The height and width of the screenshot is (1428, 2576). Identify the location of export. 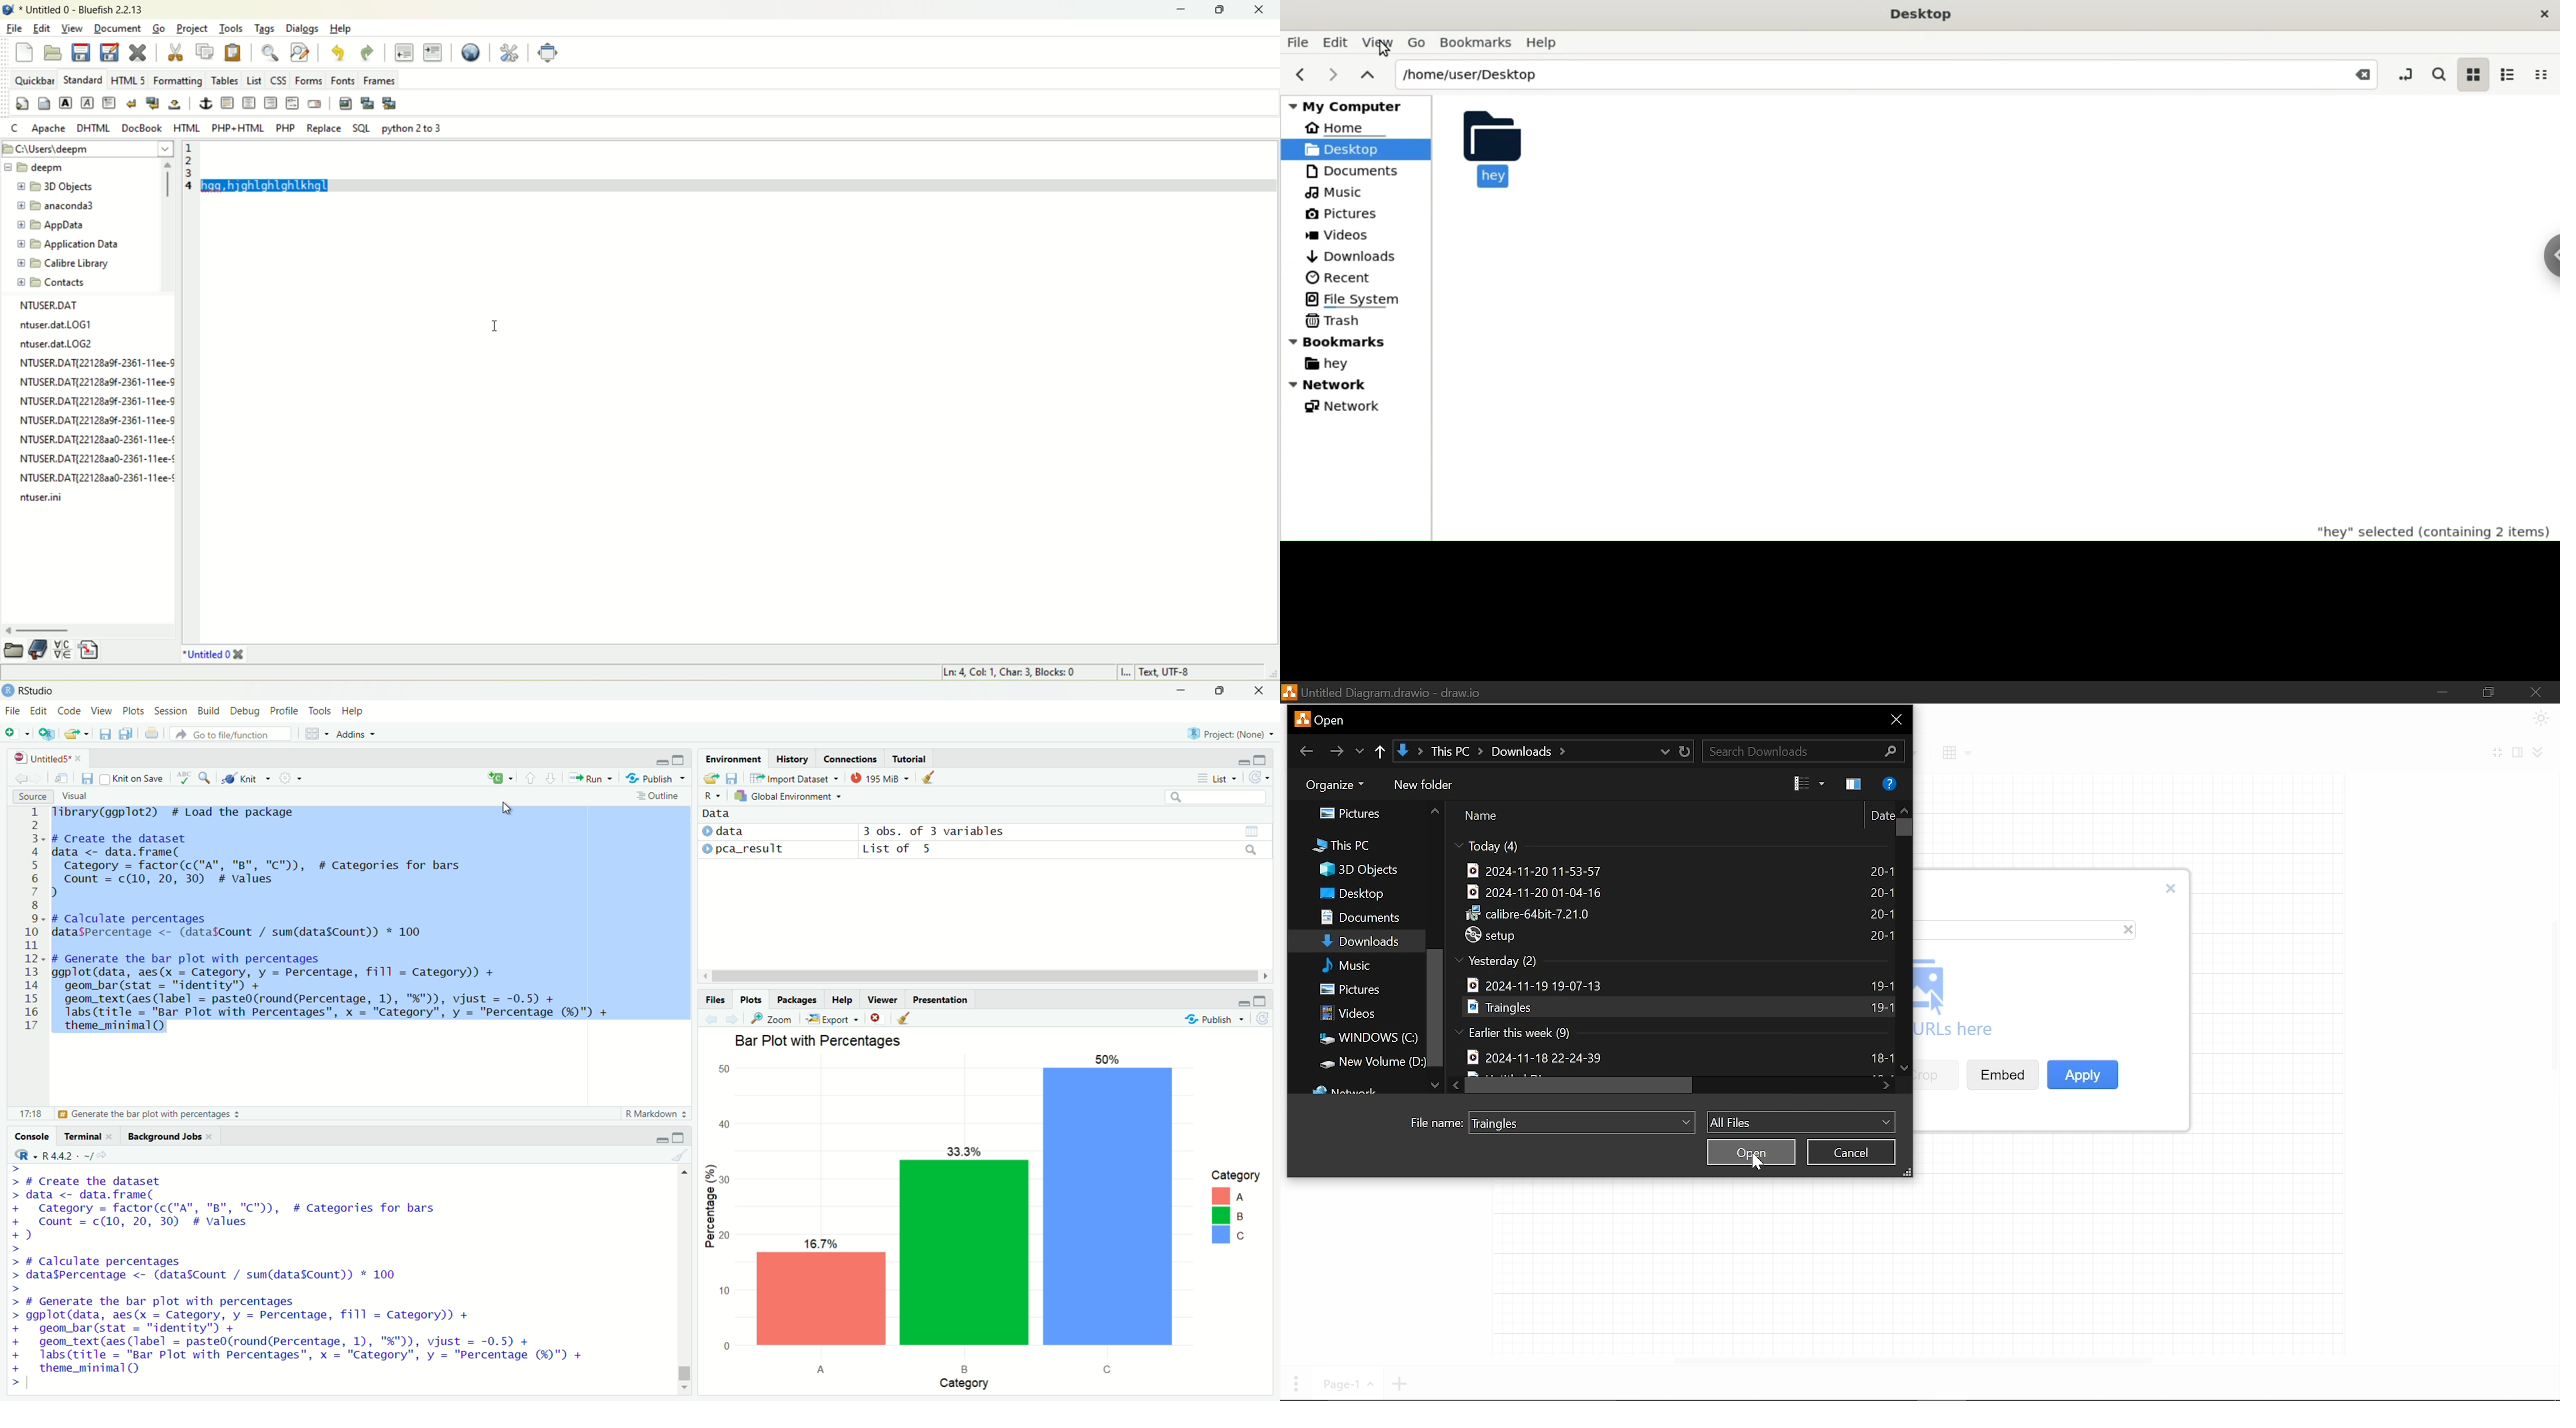
(833, 1018).